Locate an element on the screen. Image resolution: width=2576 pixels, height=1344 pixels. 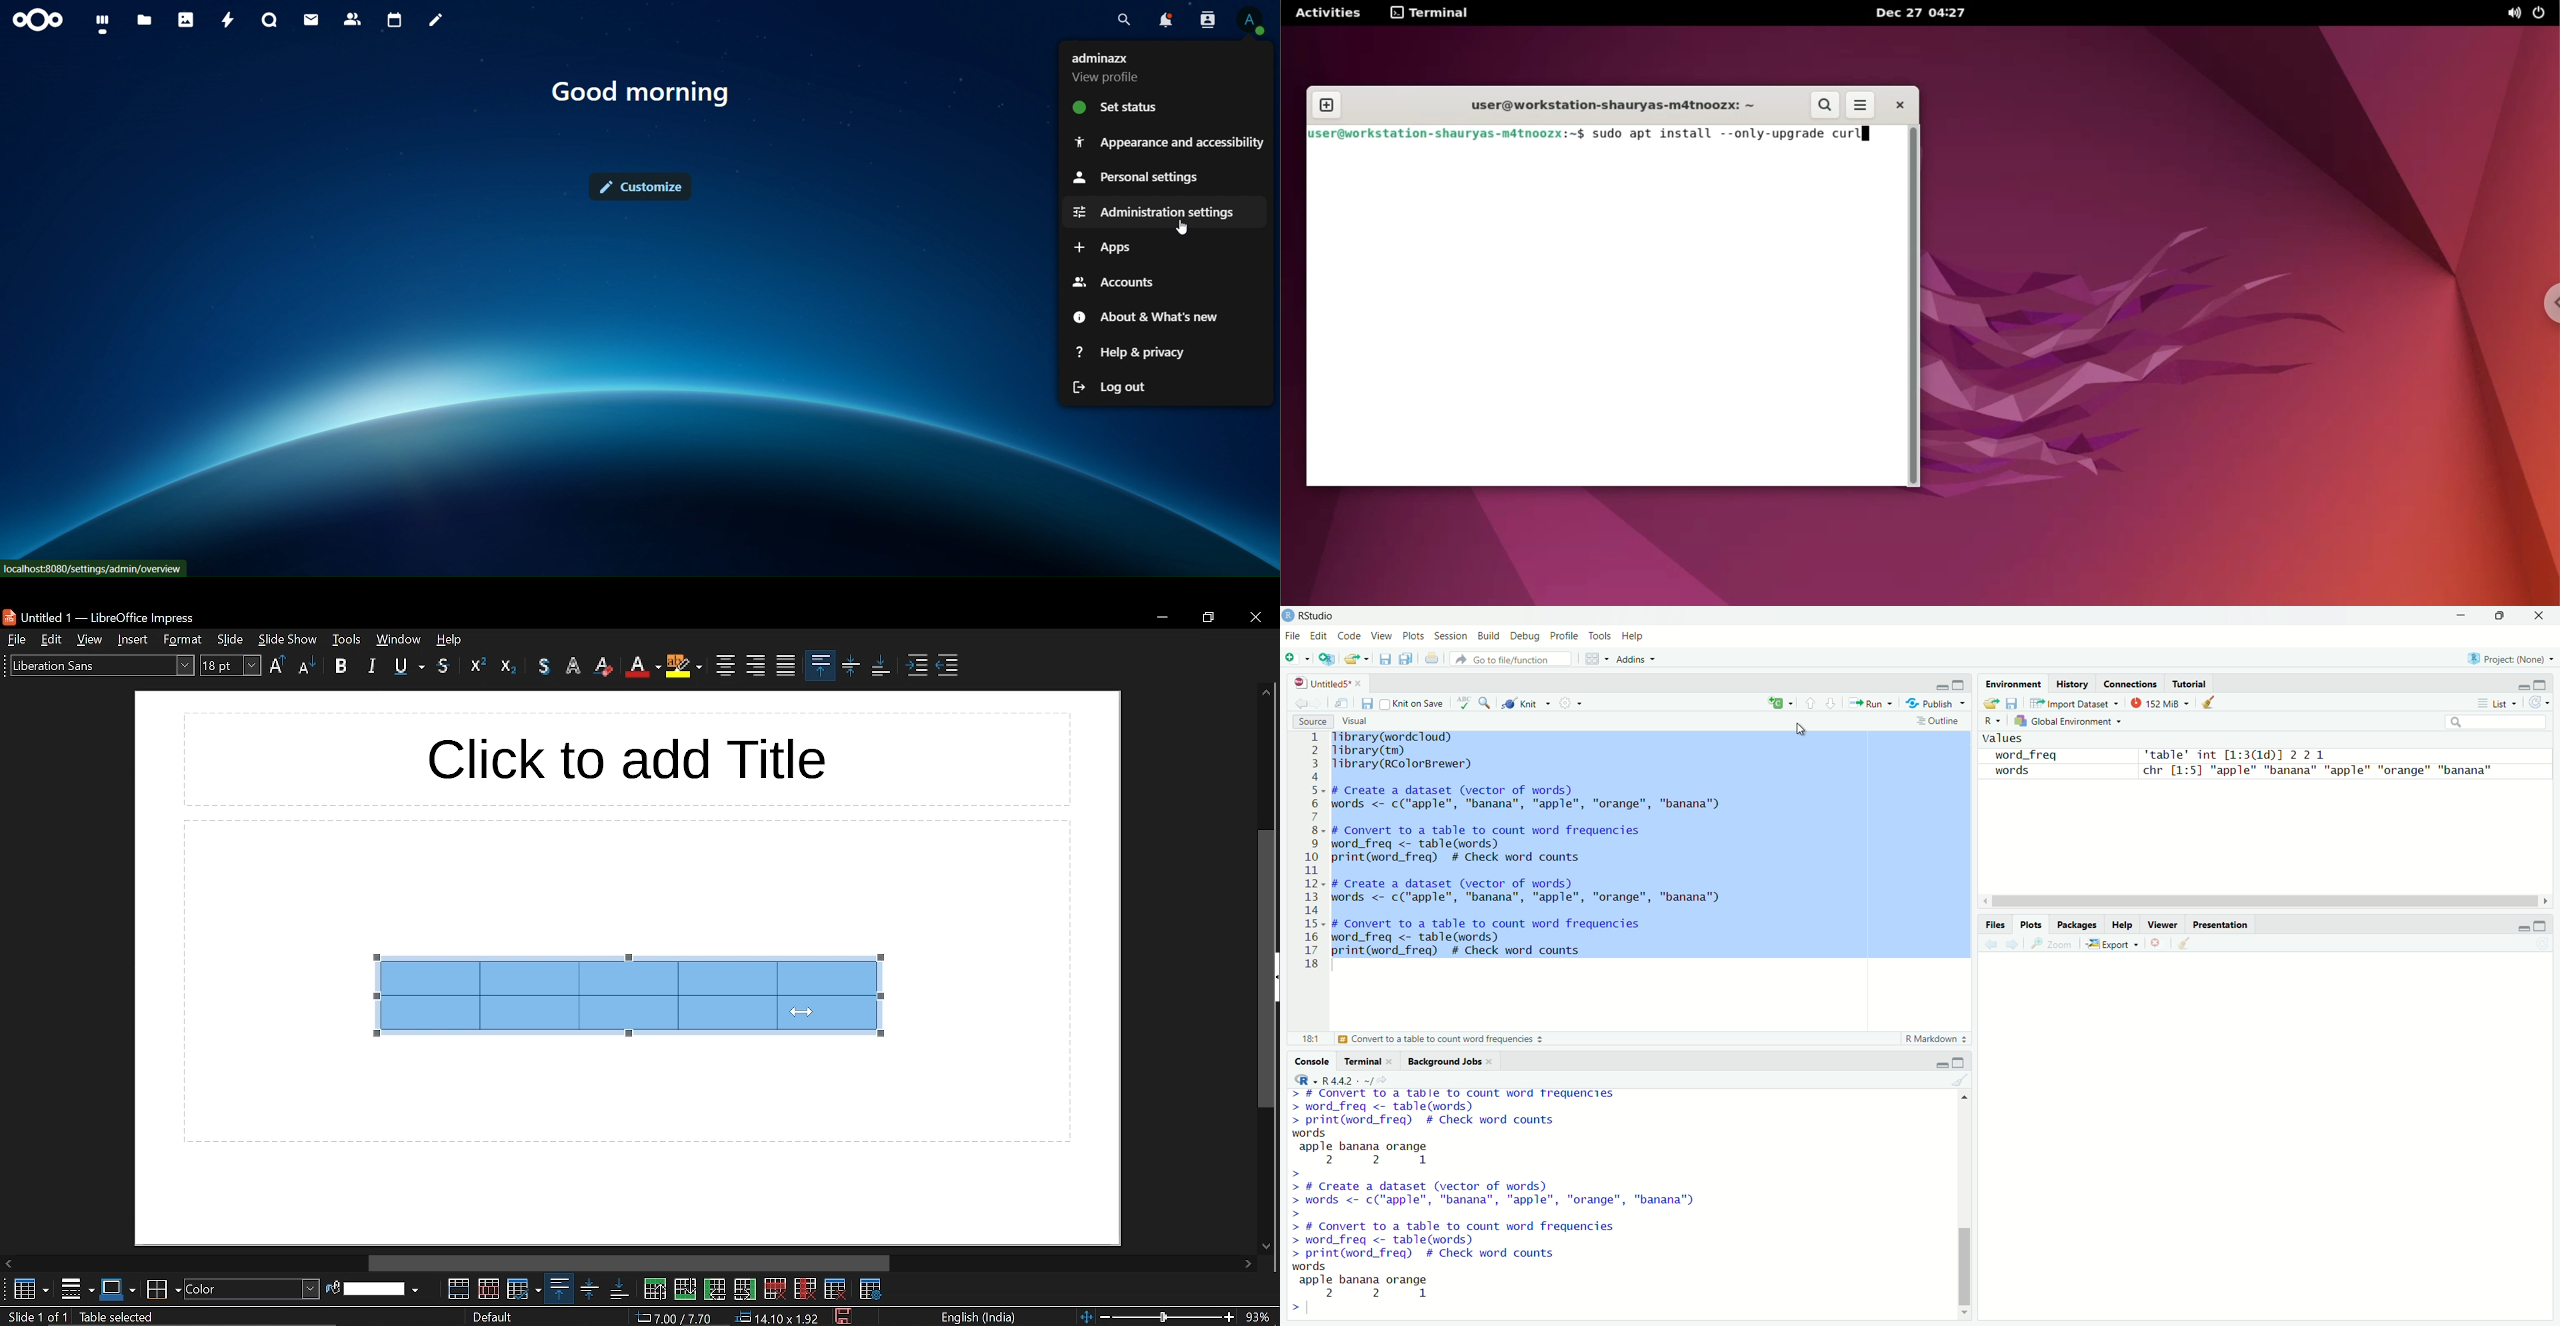
Project (name) is located at coordinates (2513, 659).